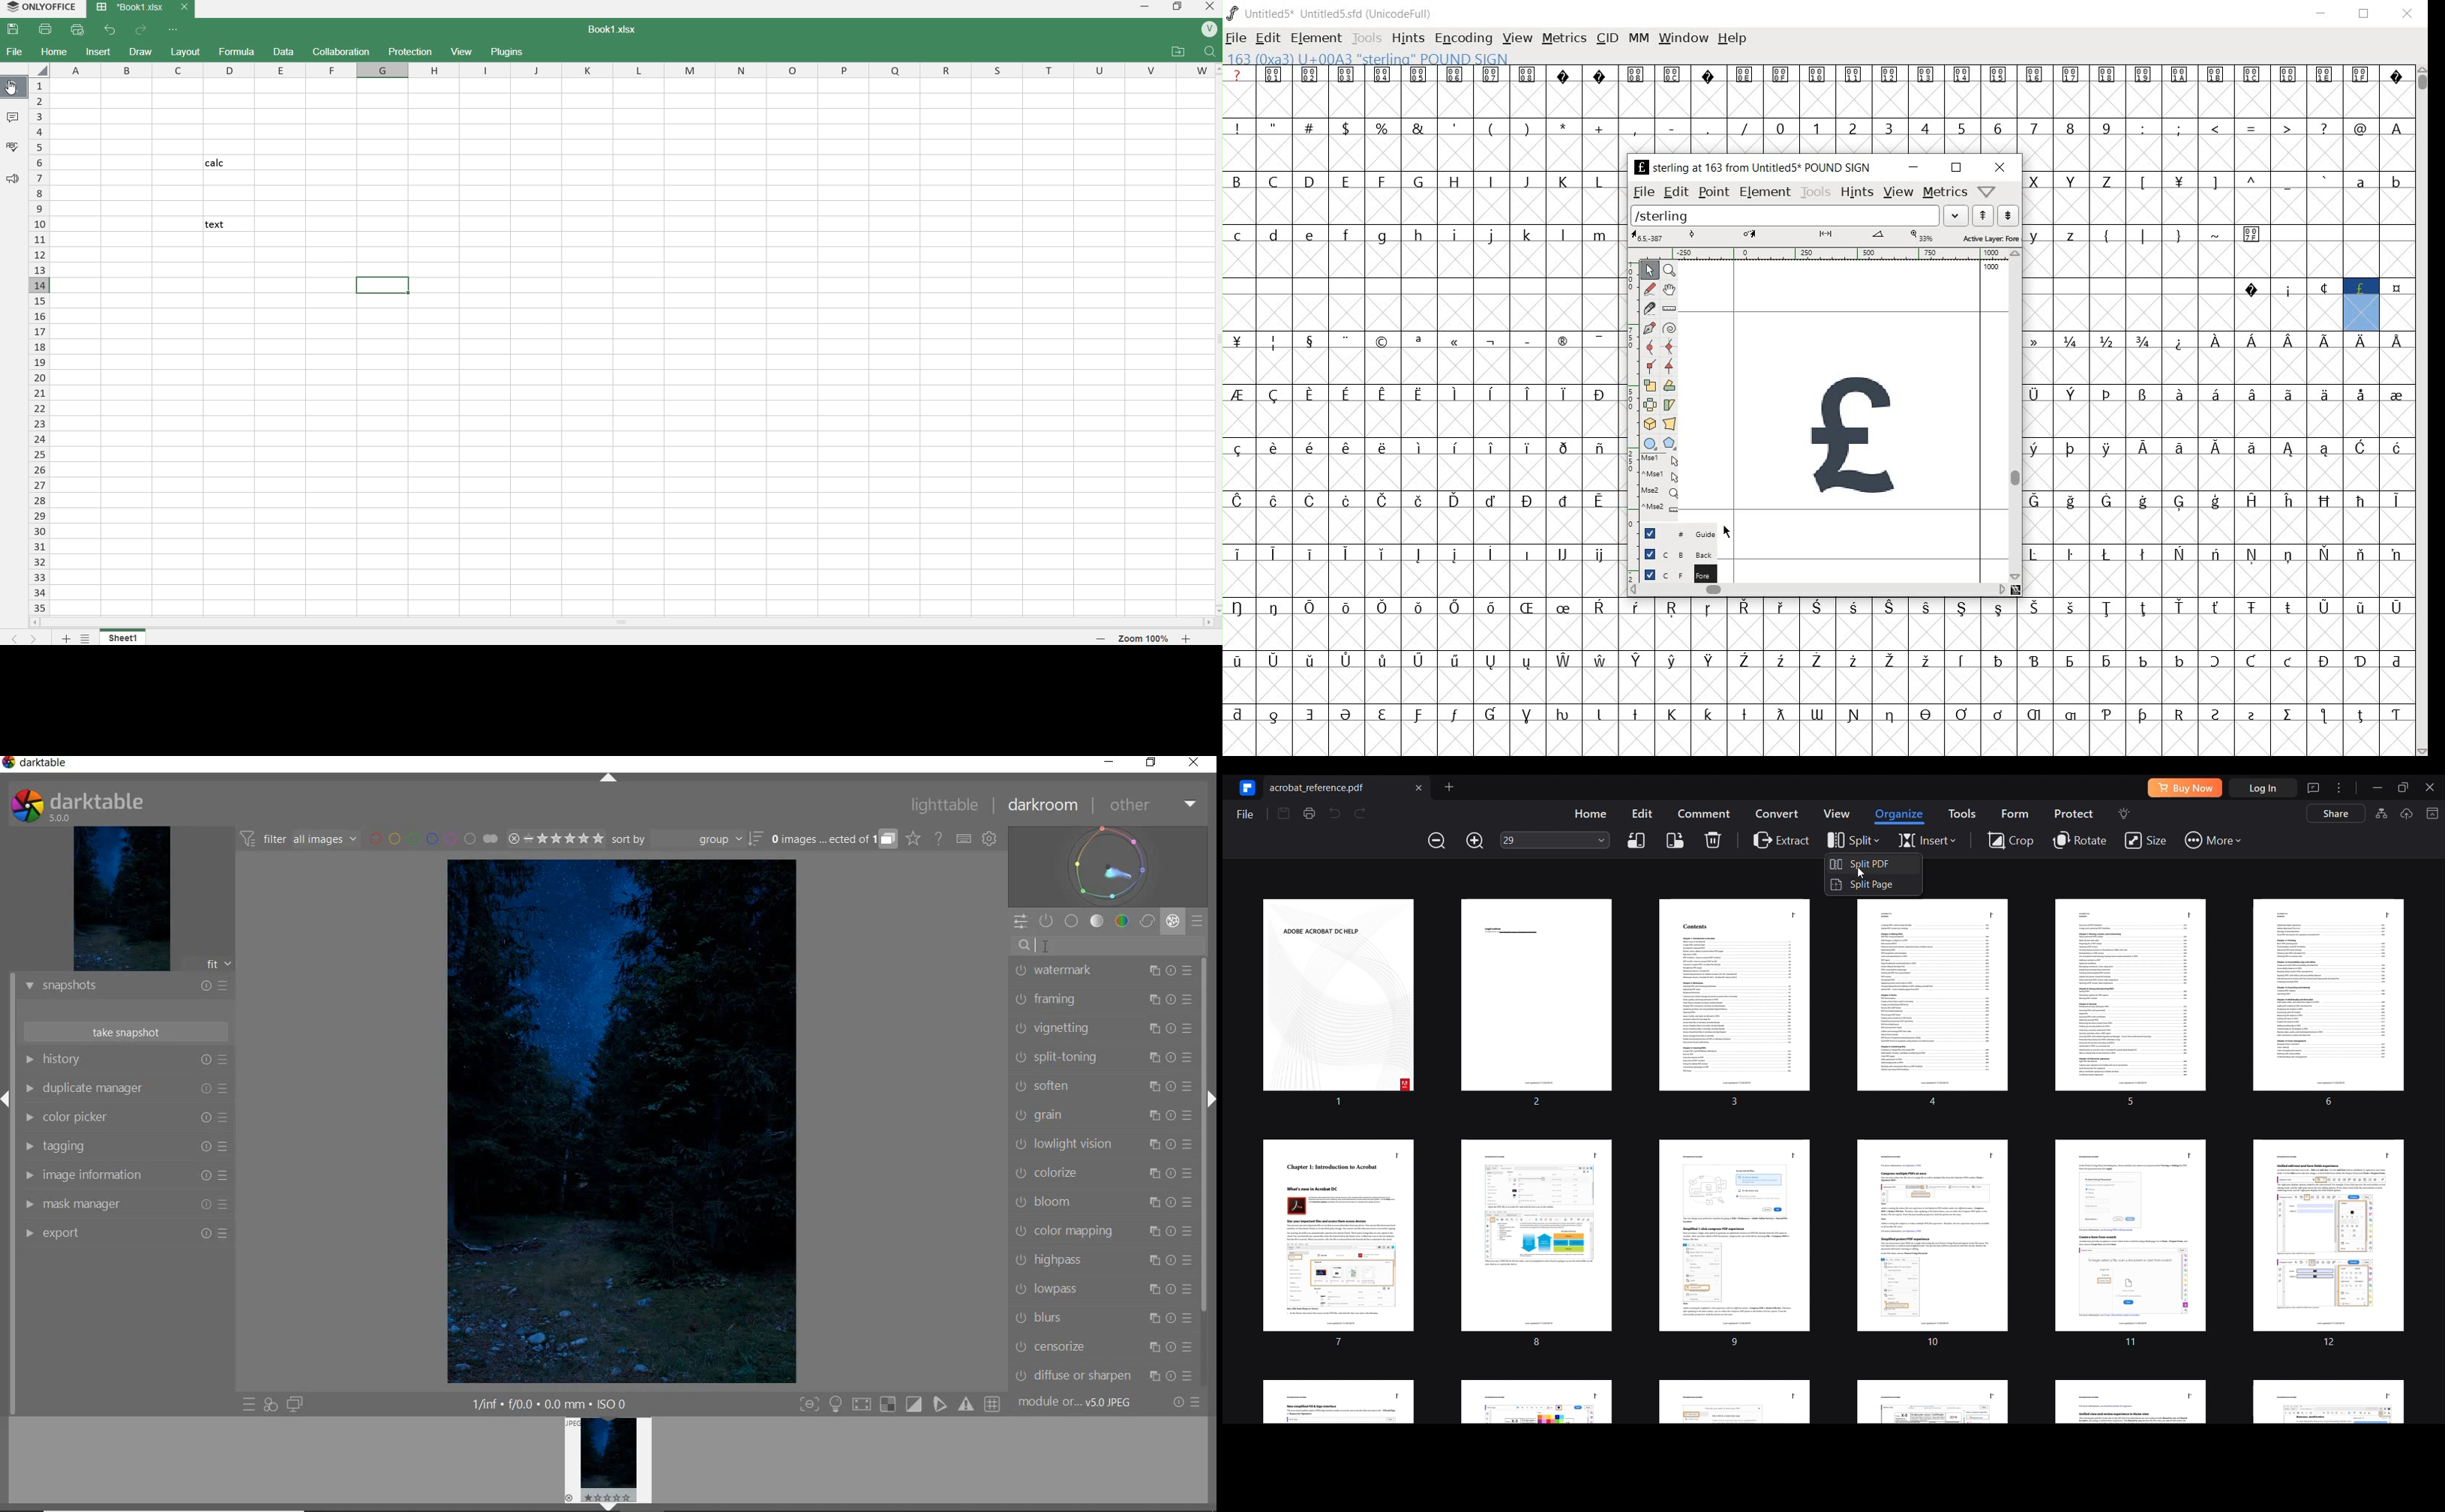 This screenshot has height=1512, width=2464. Describe the element at coordinates (1517, 37) in the screenshot. I see `VIEW` at that location.